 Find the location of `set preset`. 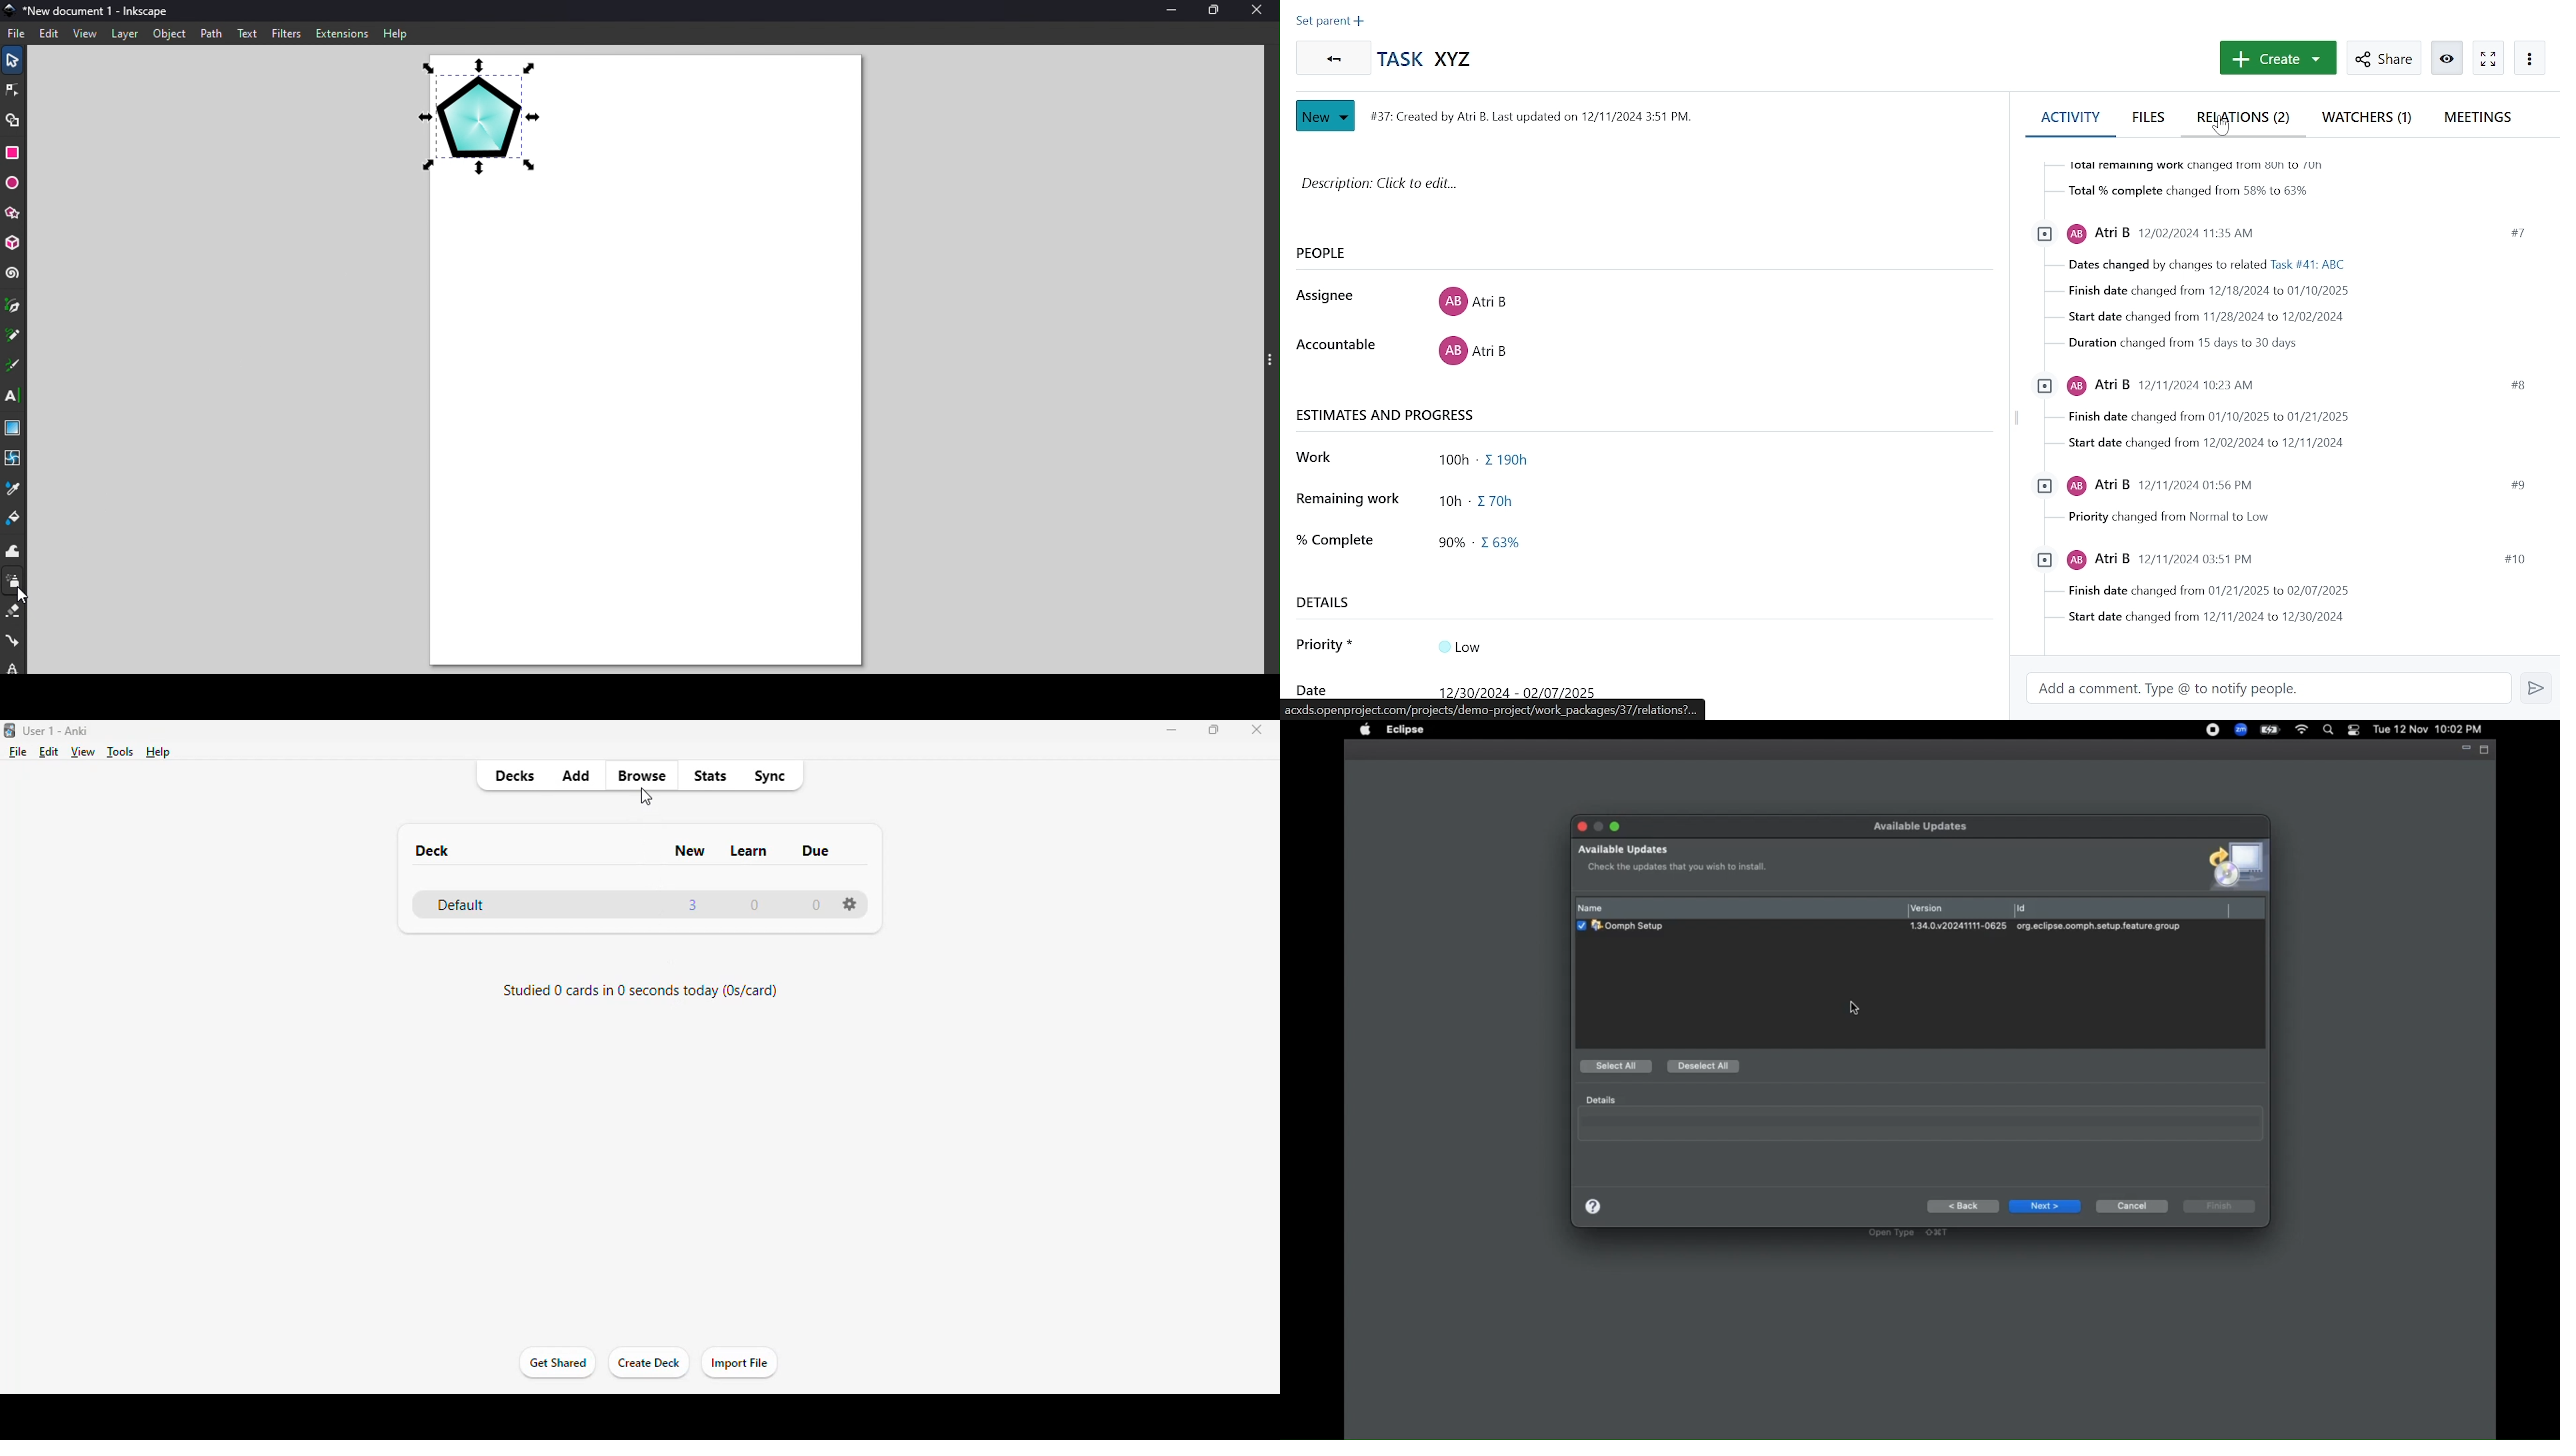

set preset is located at coordinates (1330, 23).